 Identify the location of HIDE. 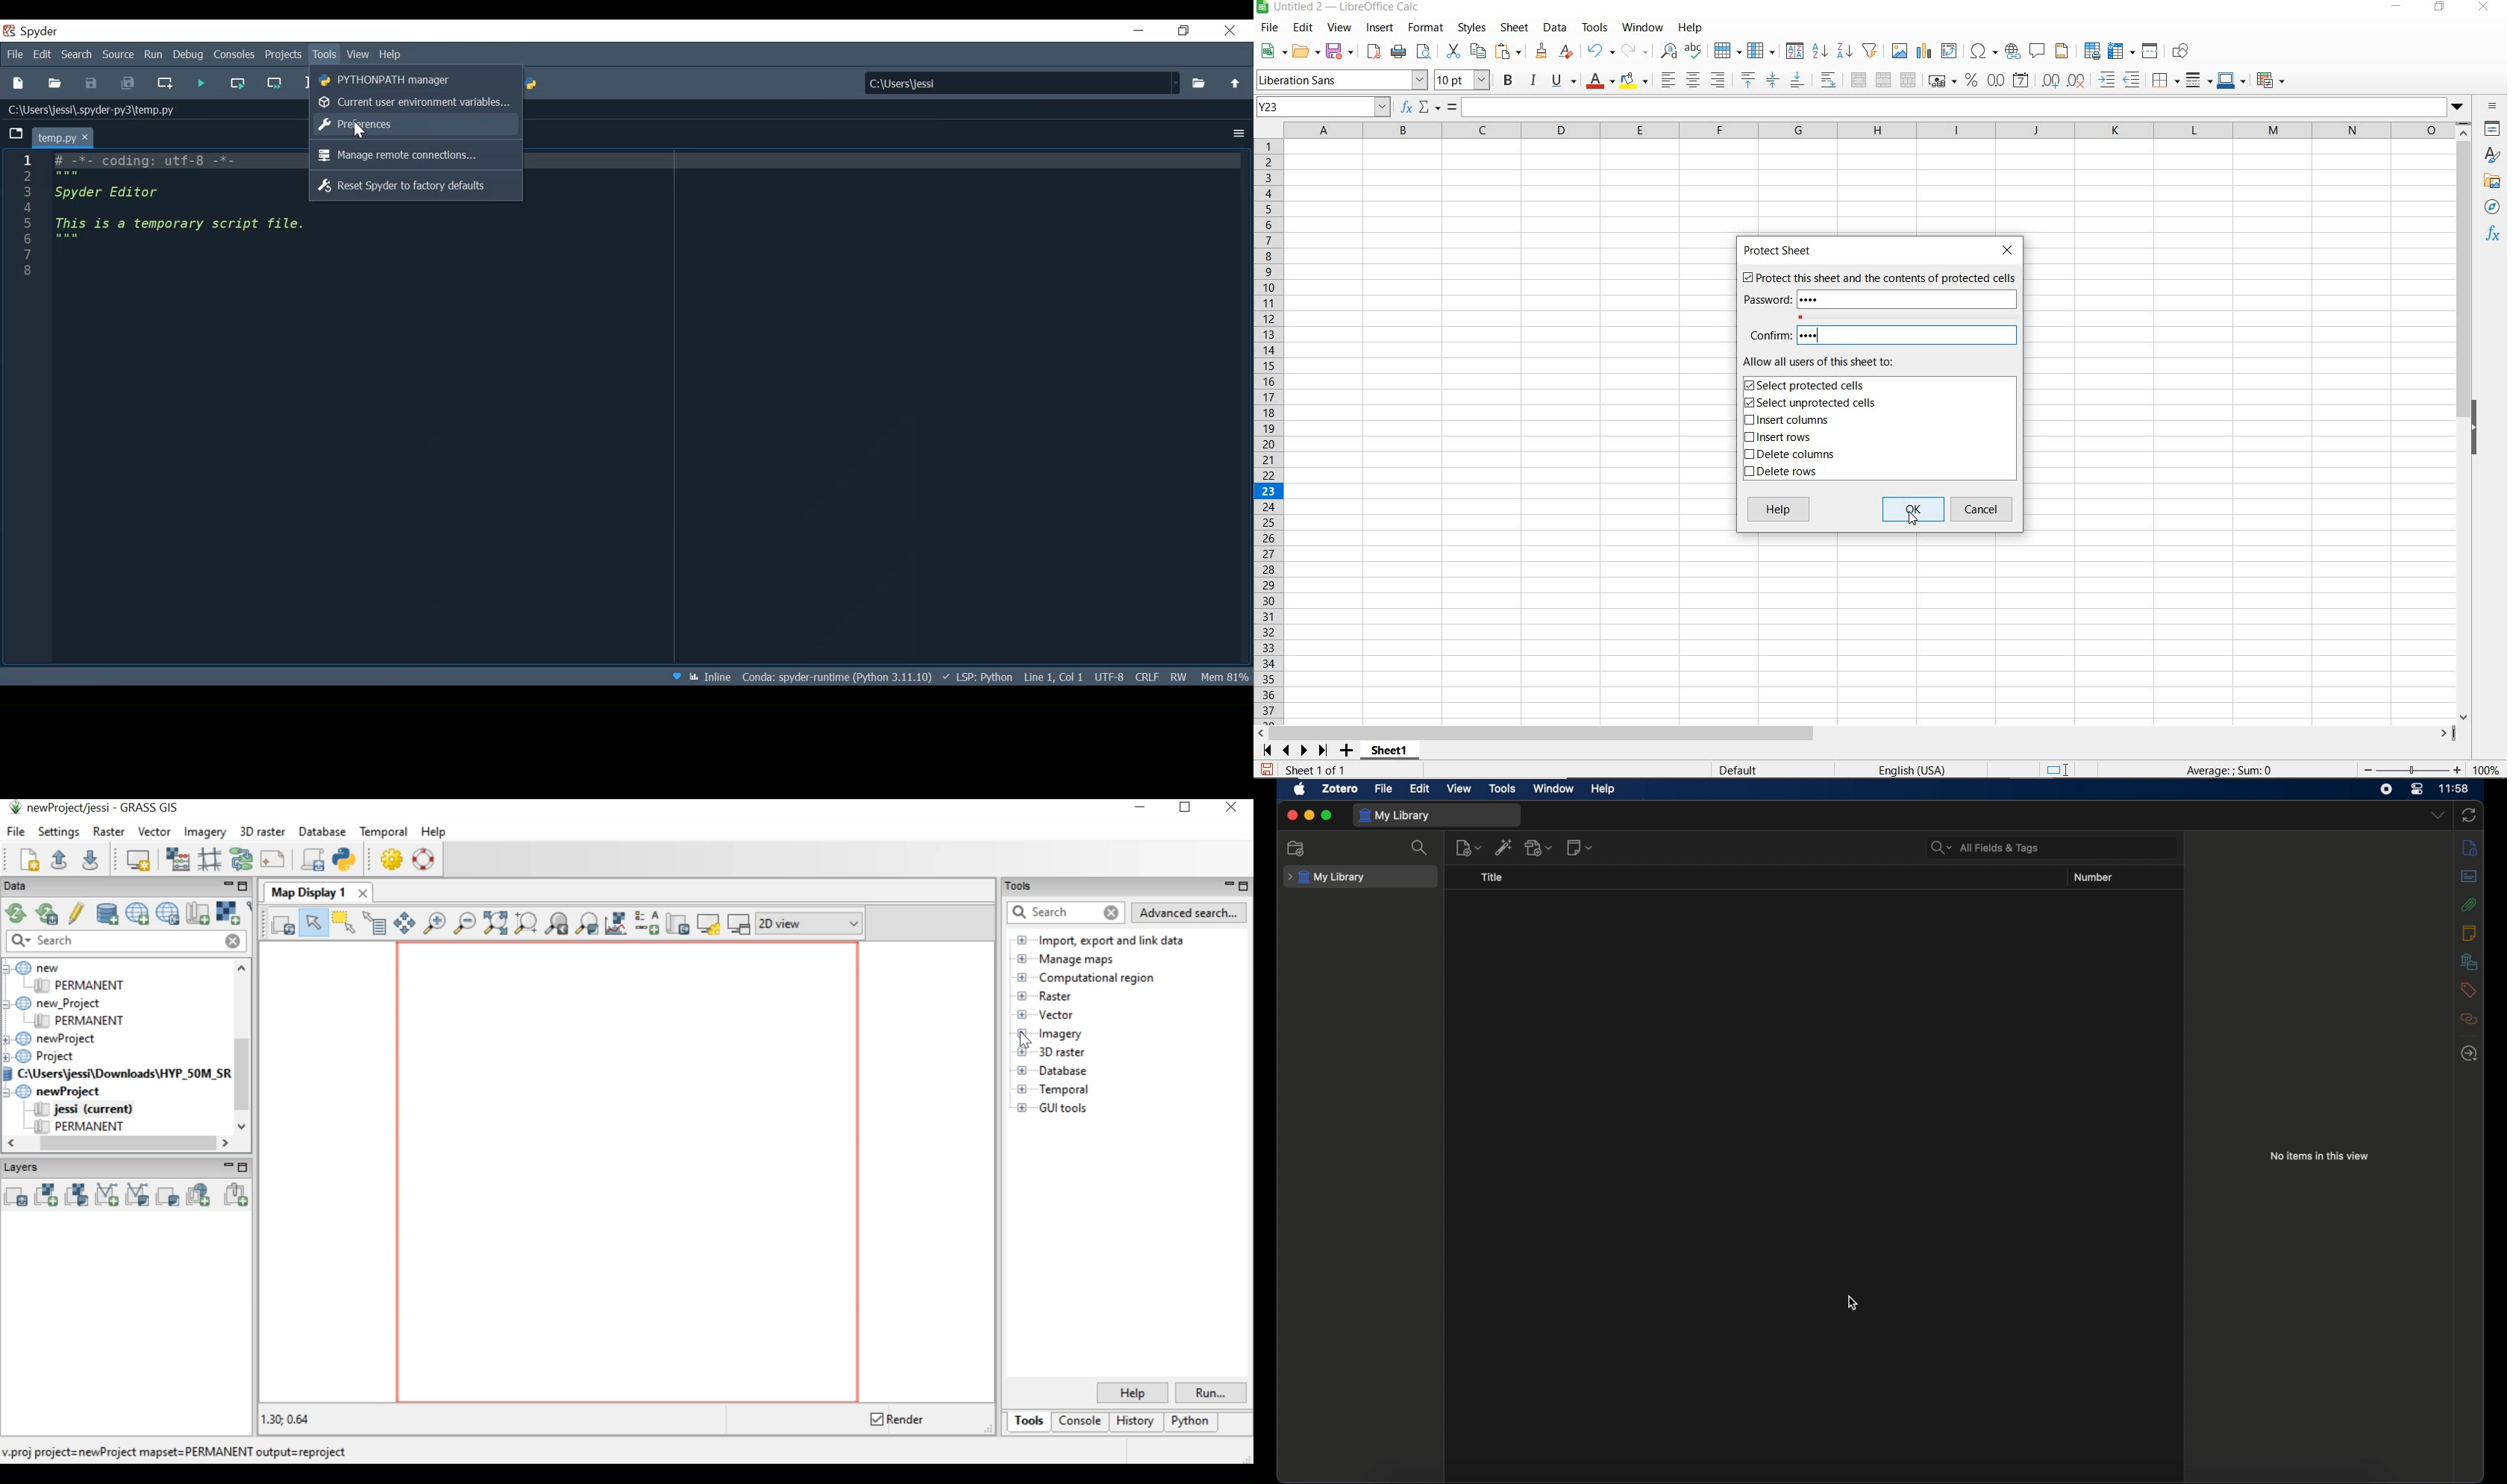
(2482, 425).